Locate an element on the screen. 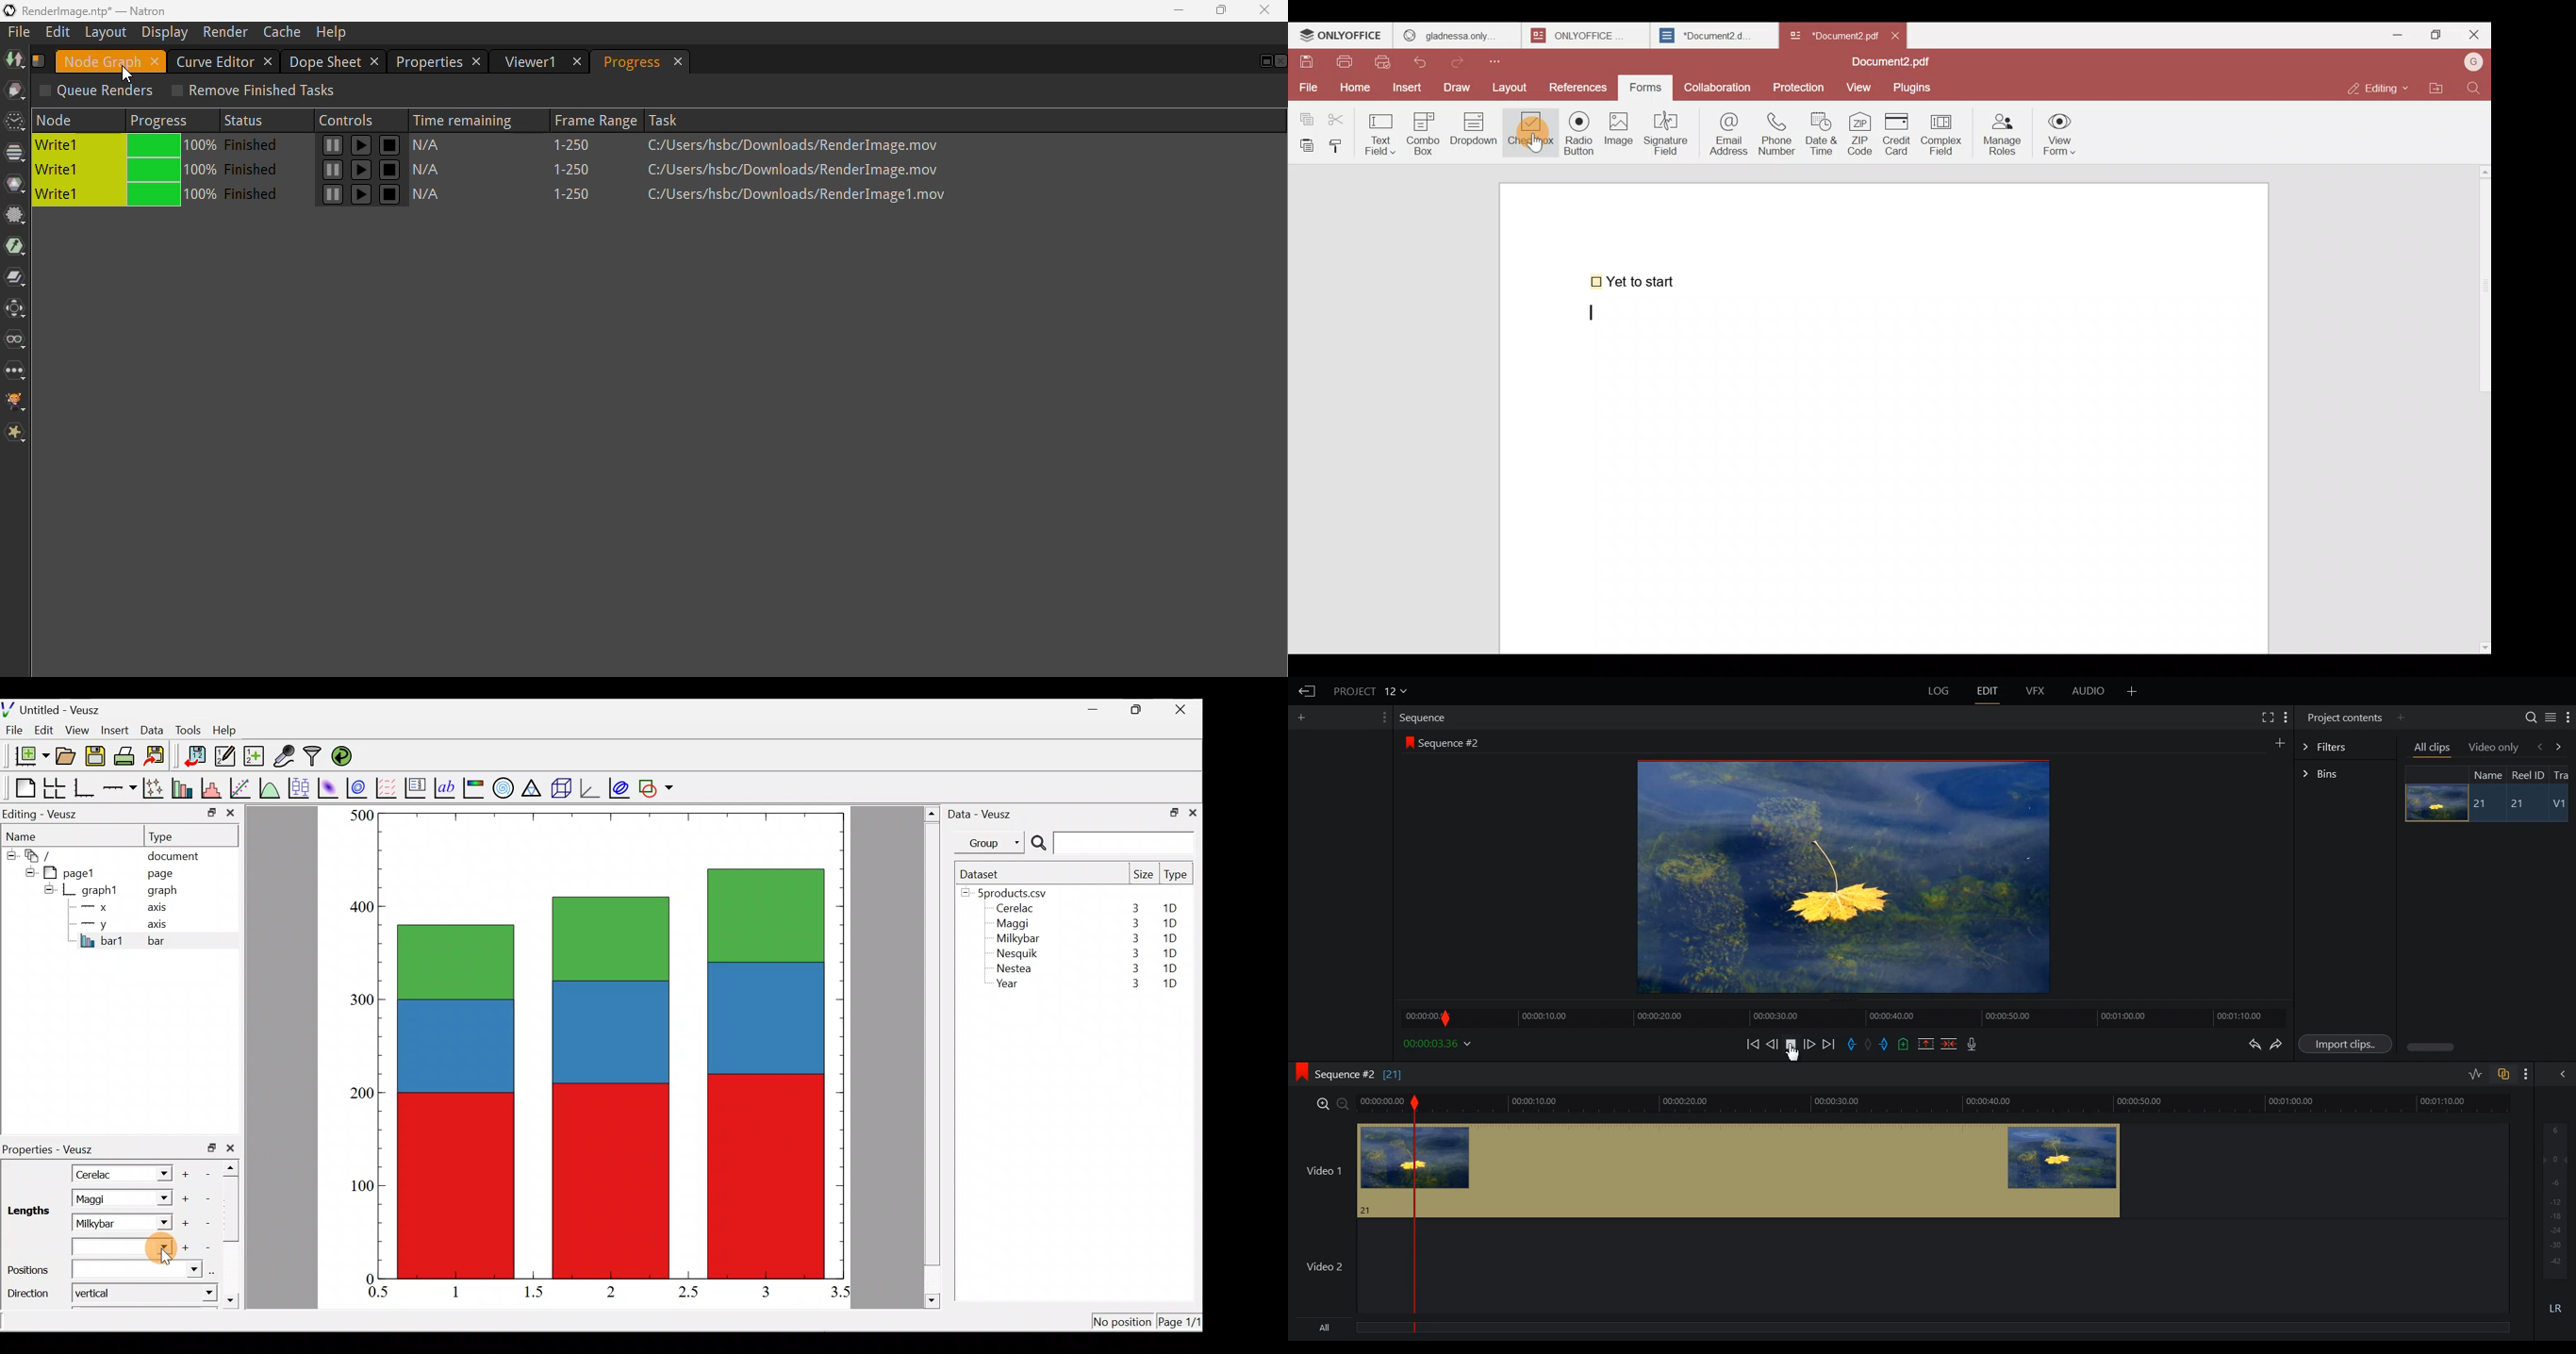  close is located at coordinates (1193, 812).